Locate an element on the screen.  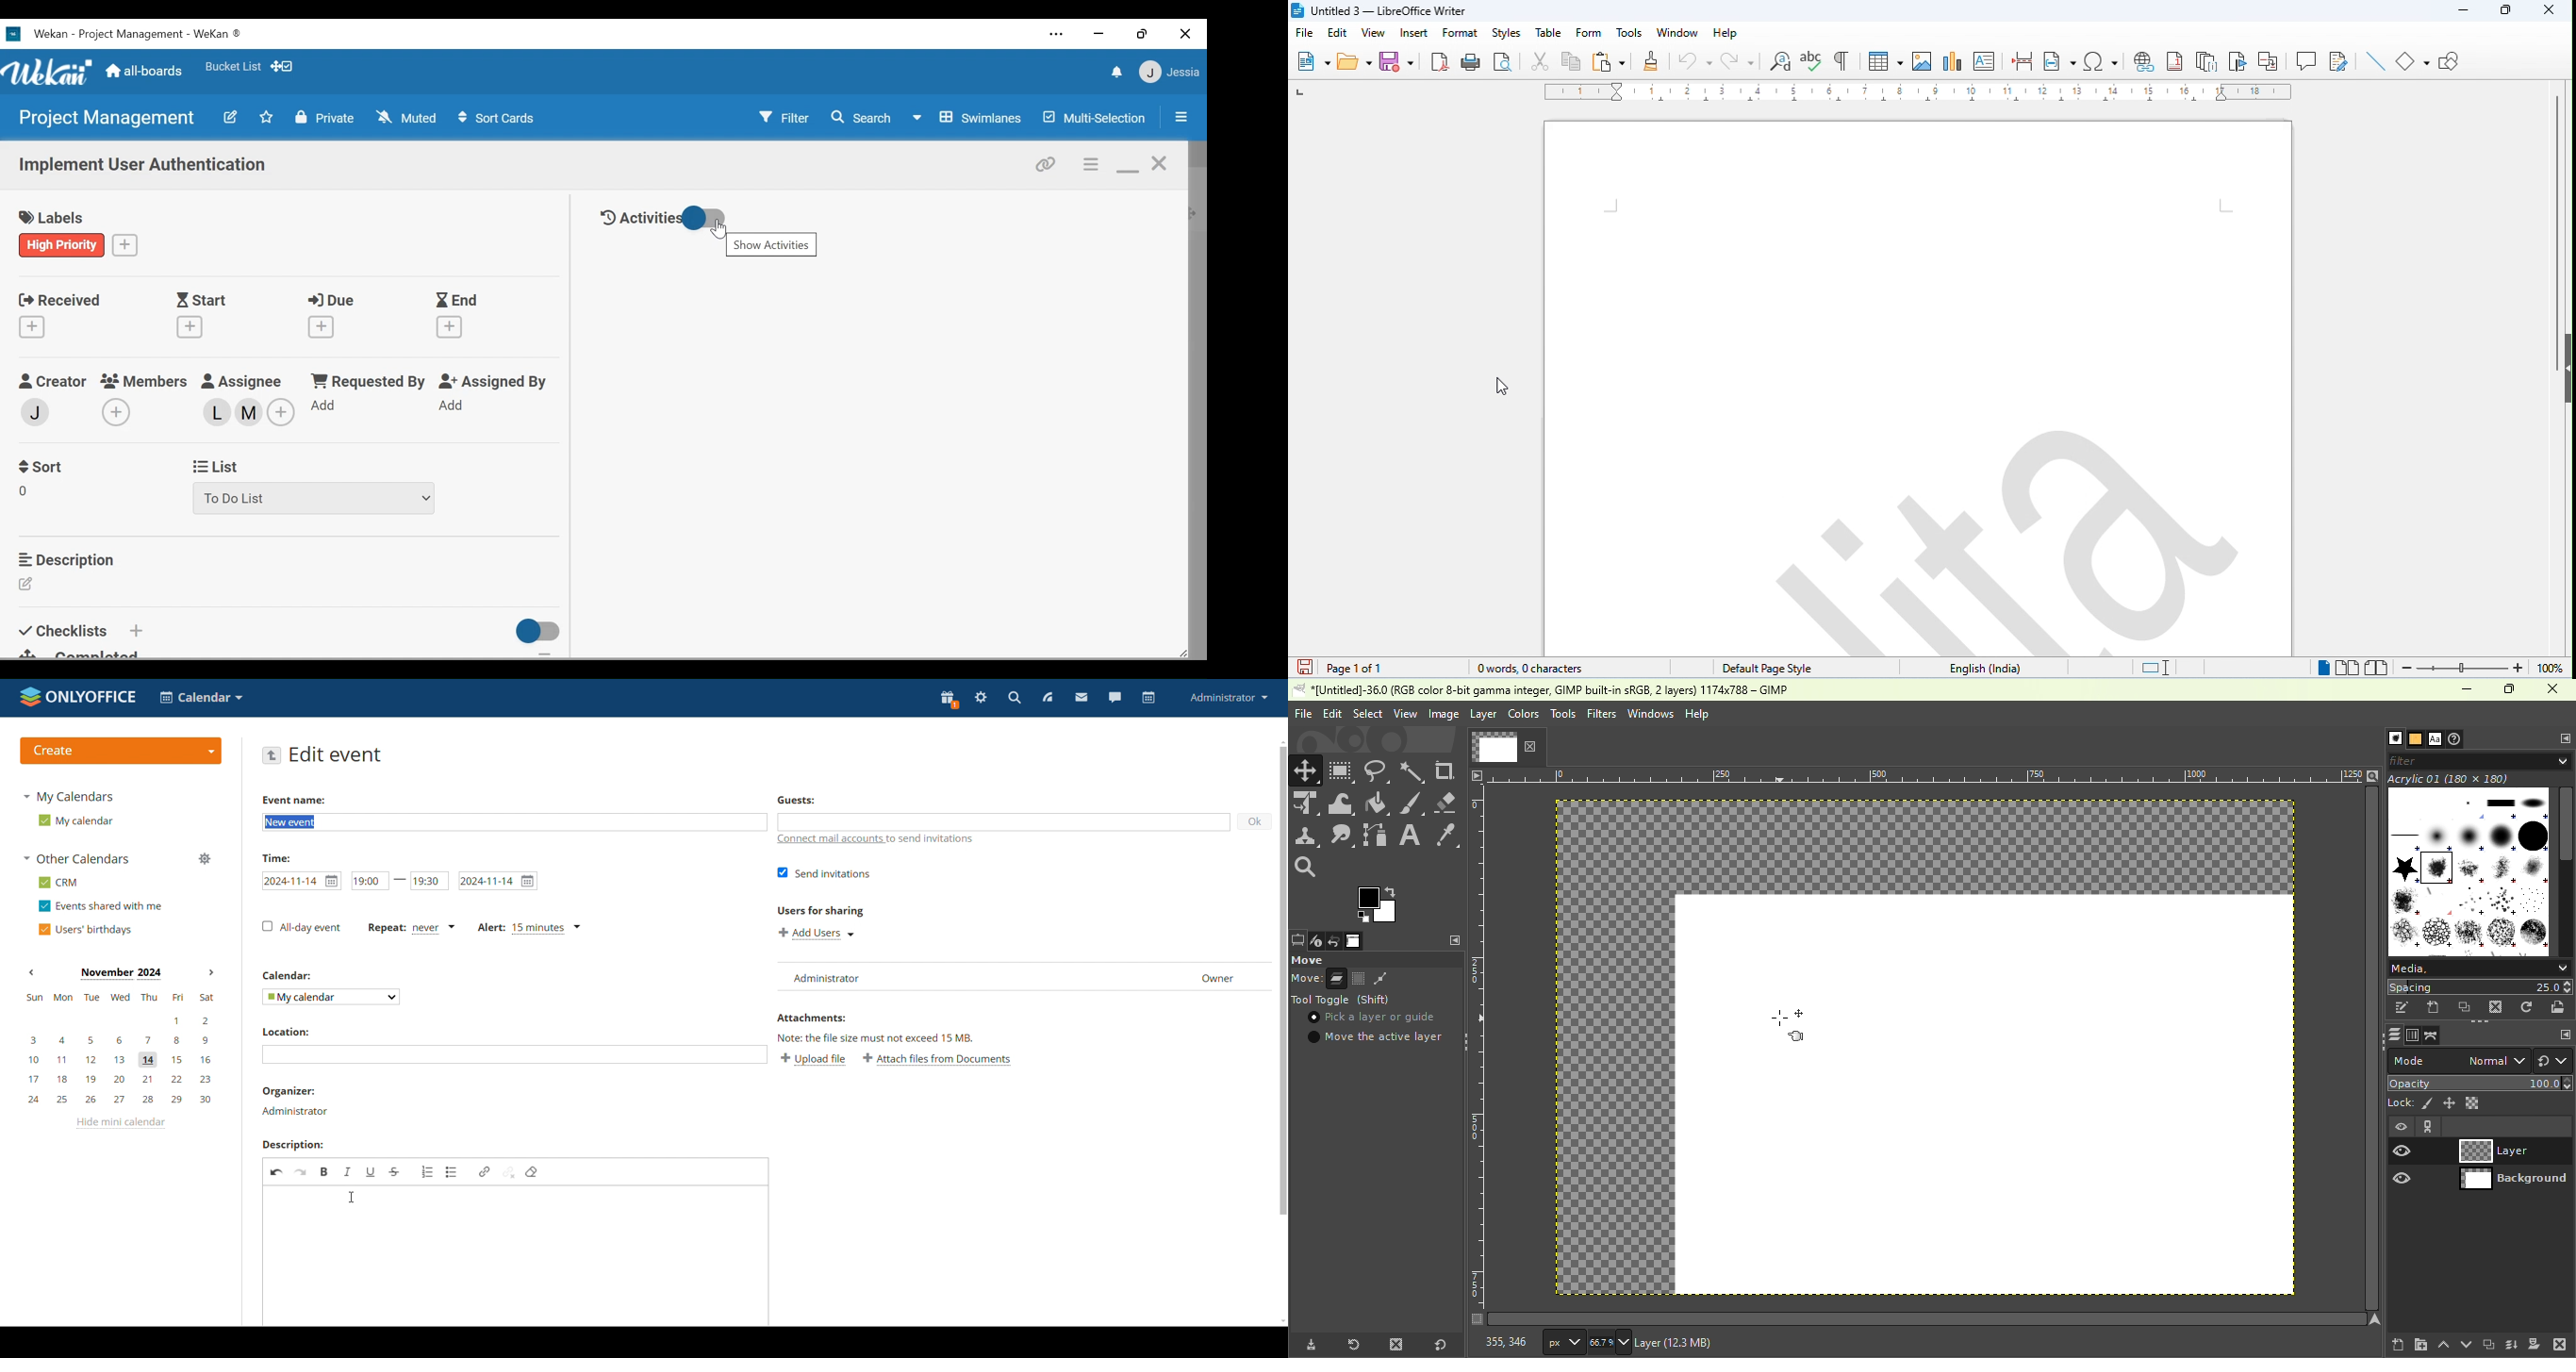
redo is located at coordinates (300, 1171).